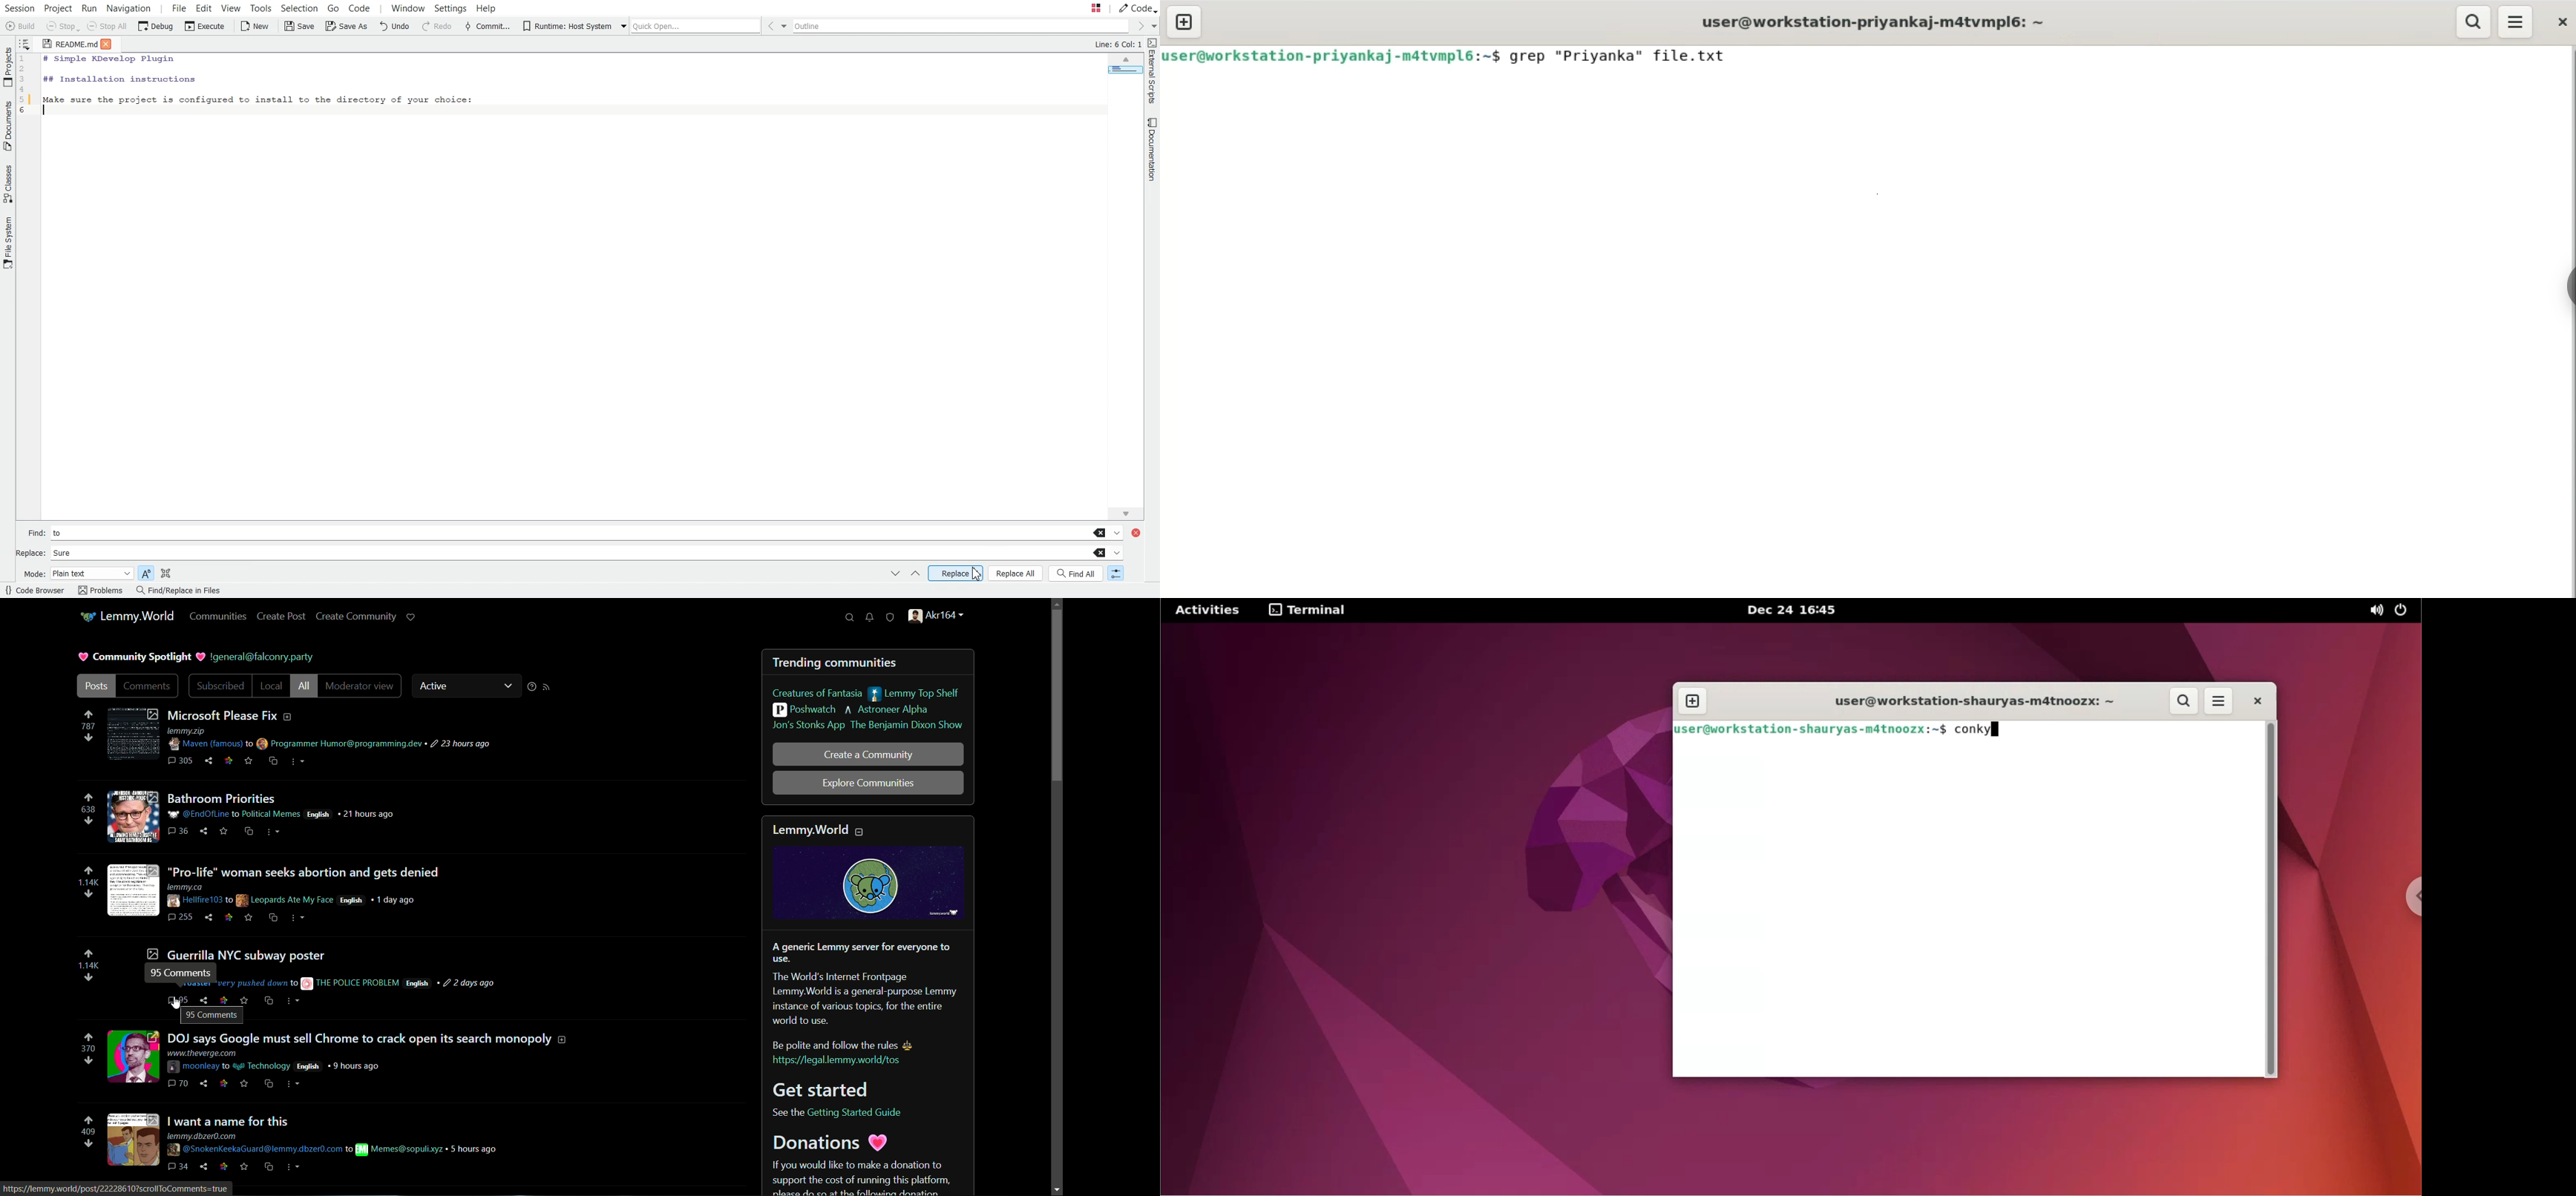  Describe the element at coordinates (205, 1136) in the screenshot. I see `lemmy.dbzer)com` at that location.